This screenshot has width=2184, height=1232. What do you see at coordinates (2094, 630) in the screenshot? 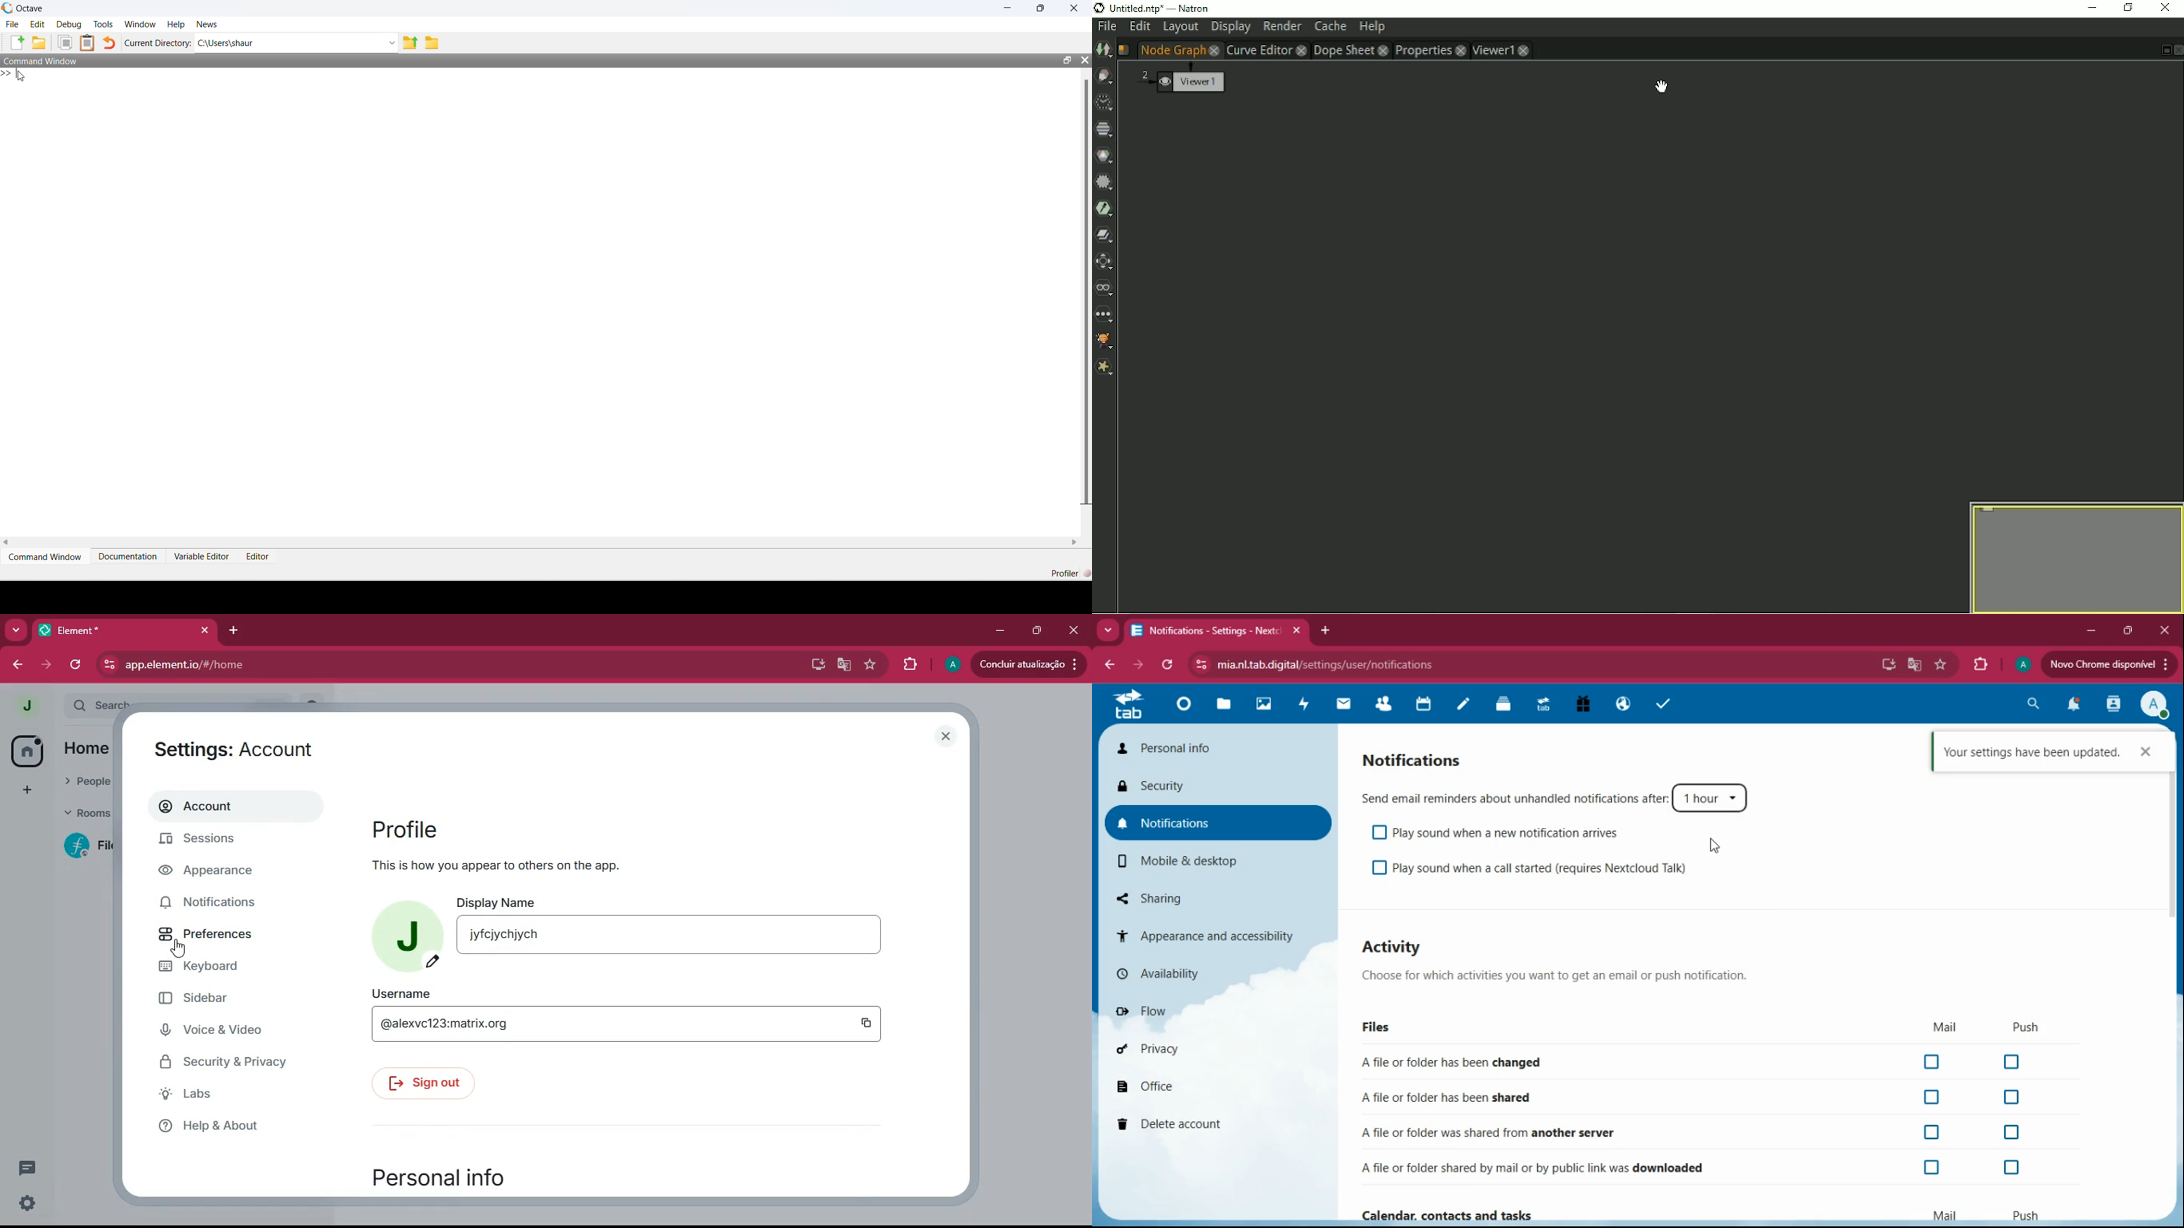
I see `minimize` at bounding box center [2094, 630].